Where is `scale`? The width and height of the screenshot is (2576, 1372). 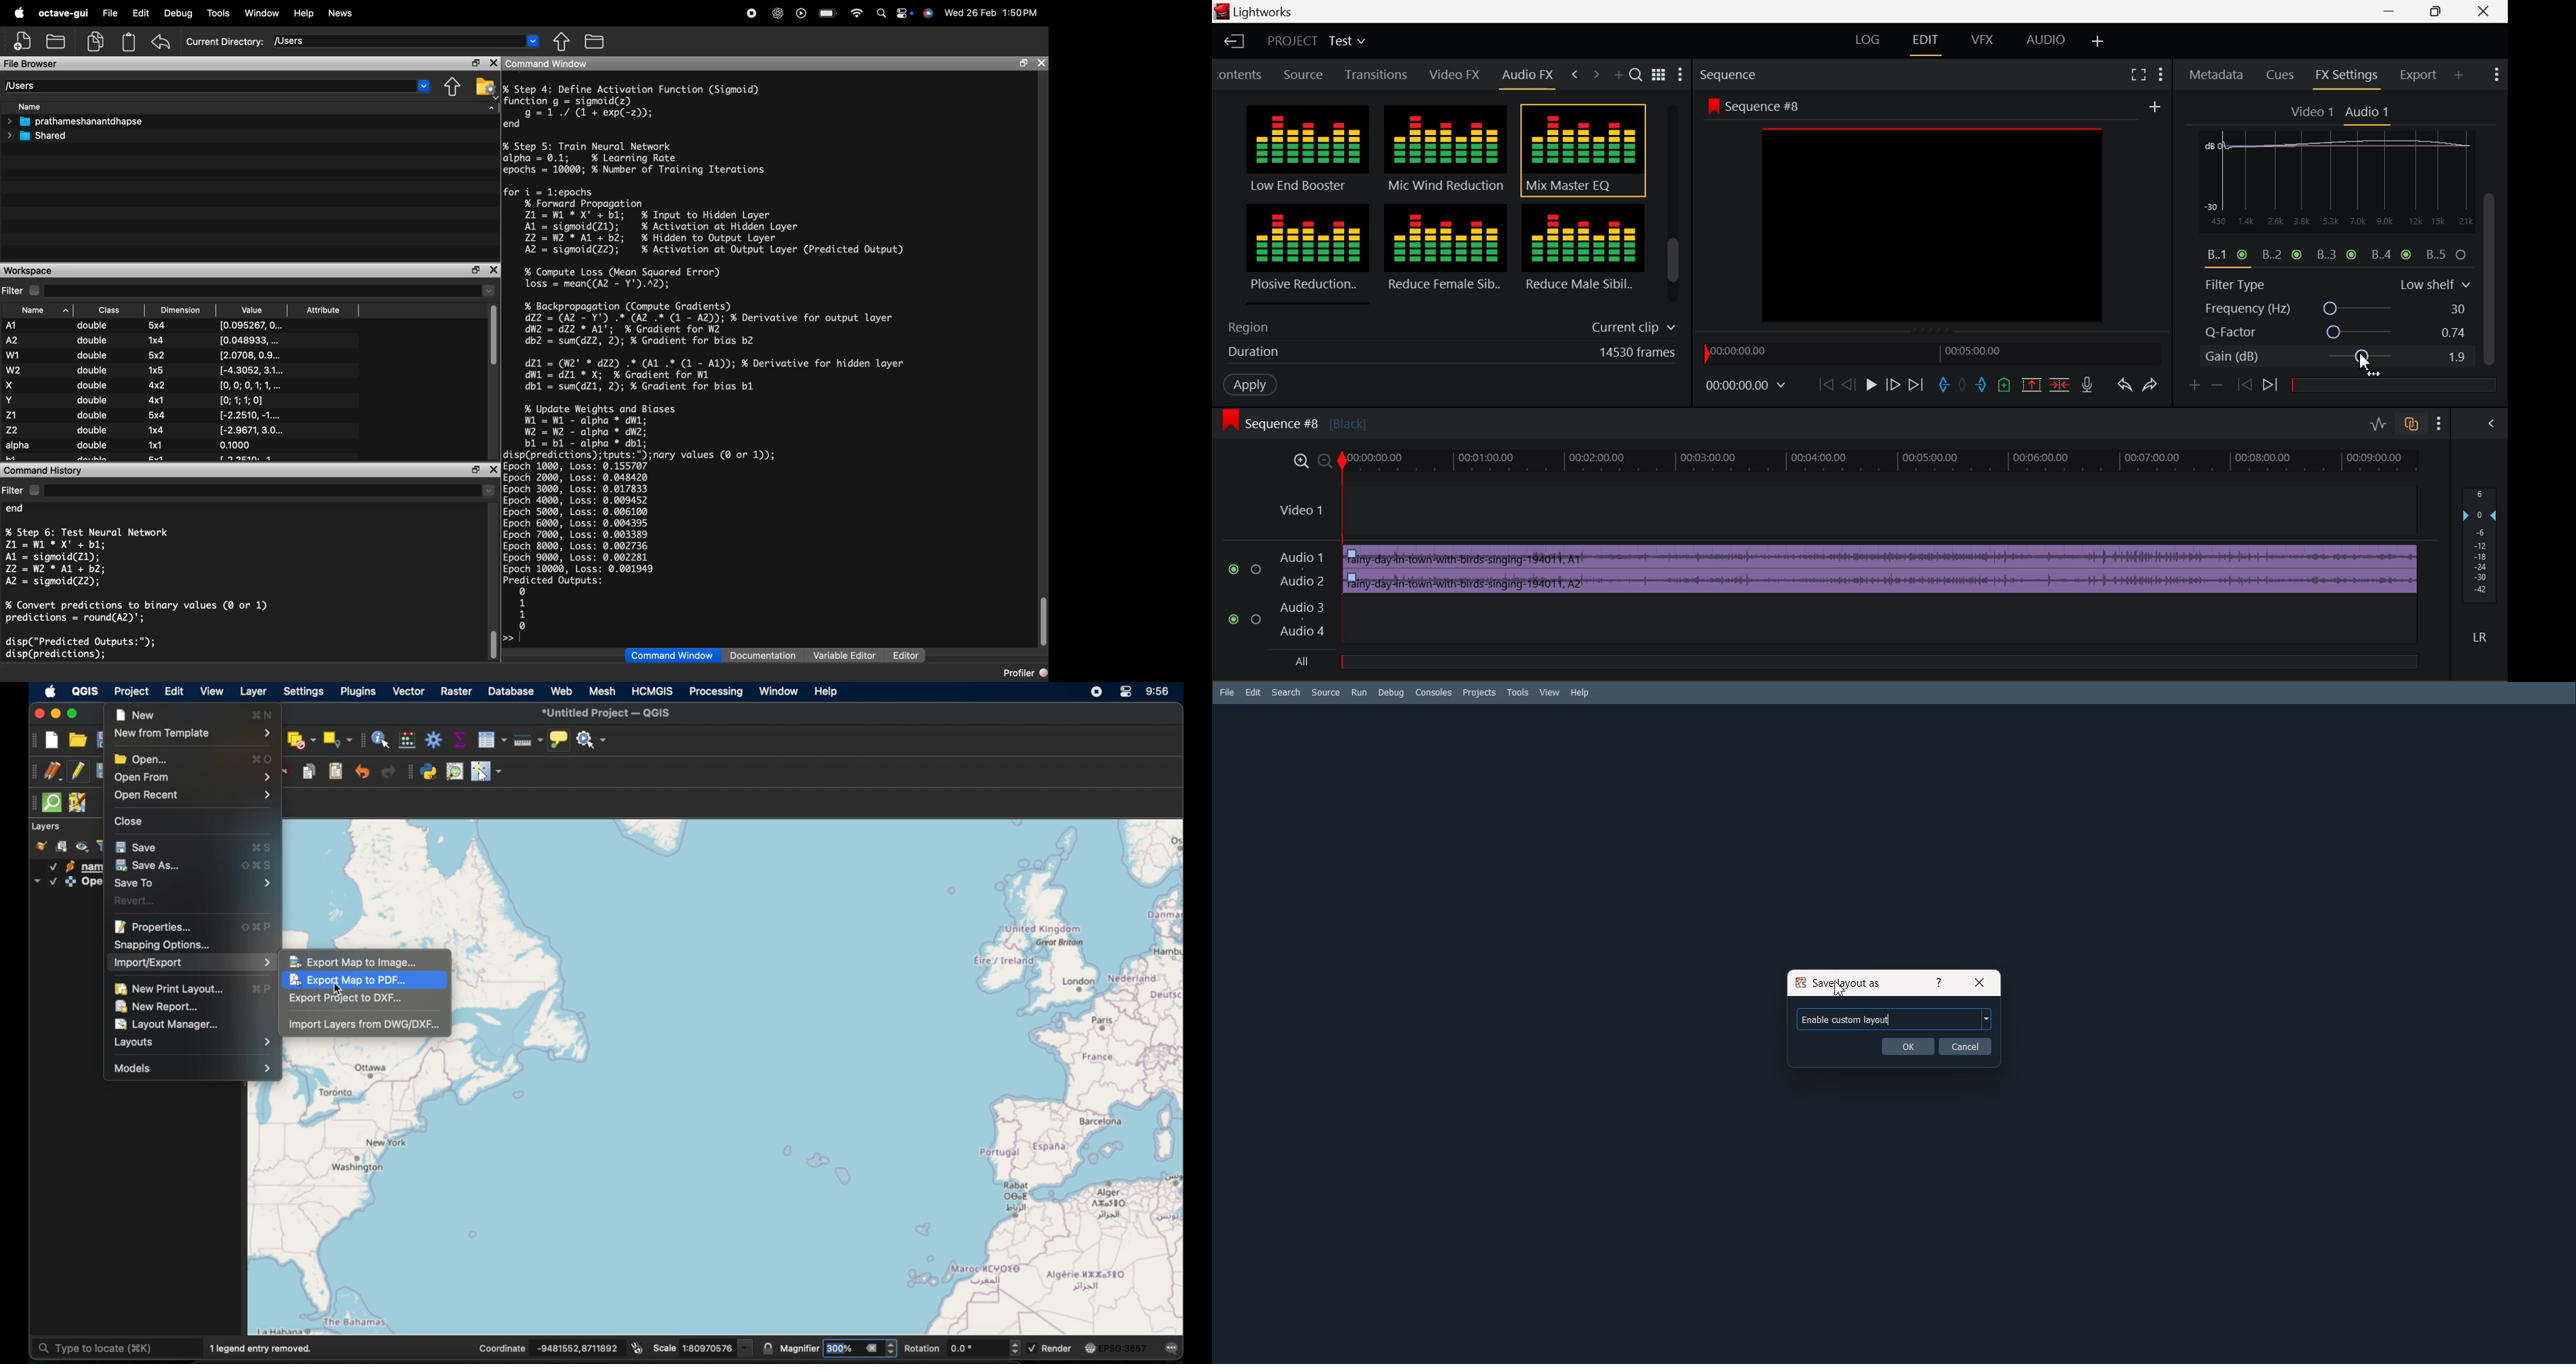 scale is located at coordinates (704, 1347).